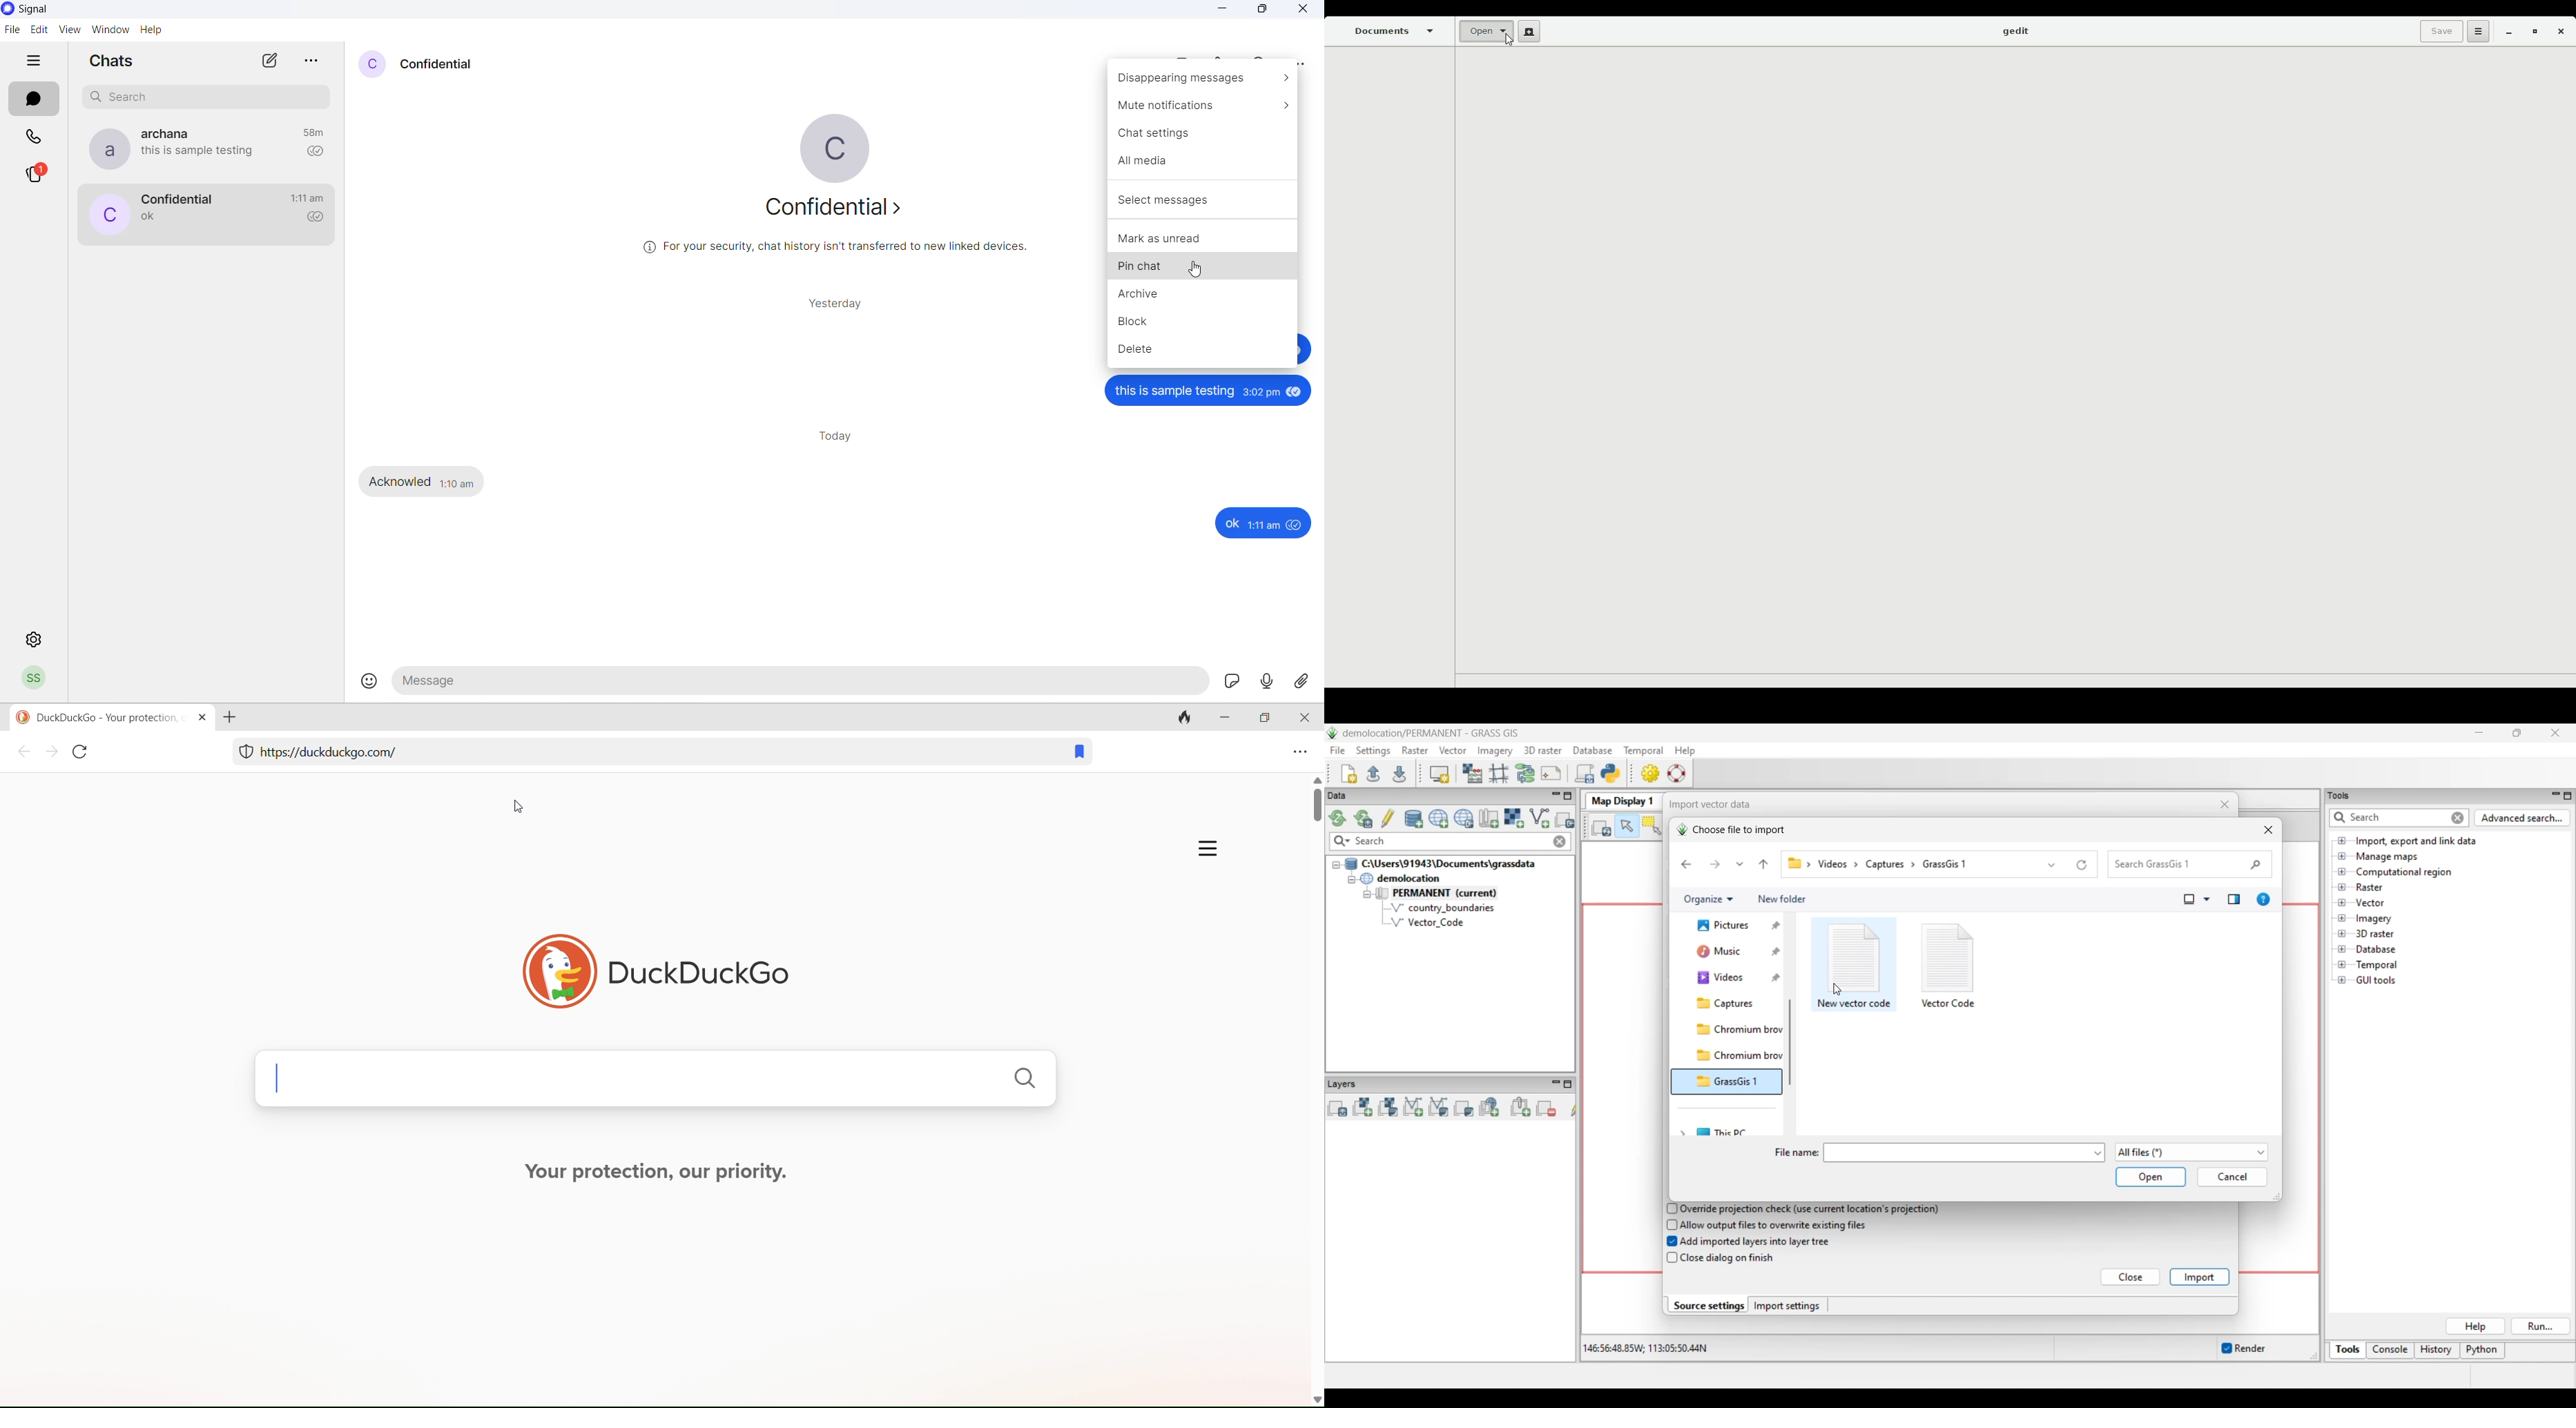 Image resolution: width=2576 pixels, height=1428 pixels. Describe the element at coordinates (1203, 199) in the screenshot. I see `select messages` at that location.